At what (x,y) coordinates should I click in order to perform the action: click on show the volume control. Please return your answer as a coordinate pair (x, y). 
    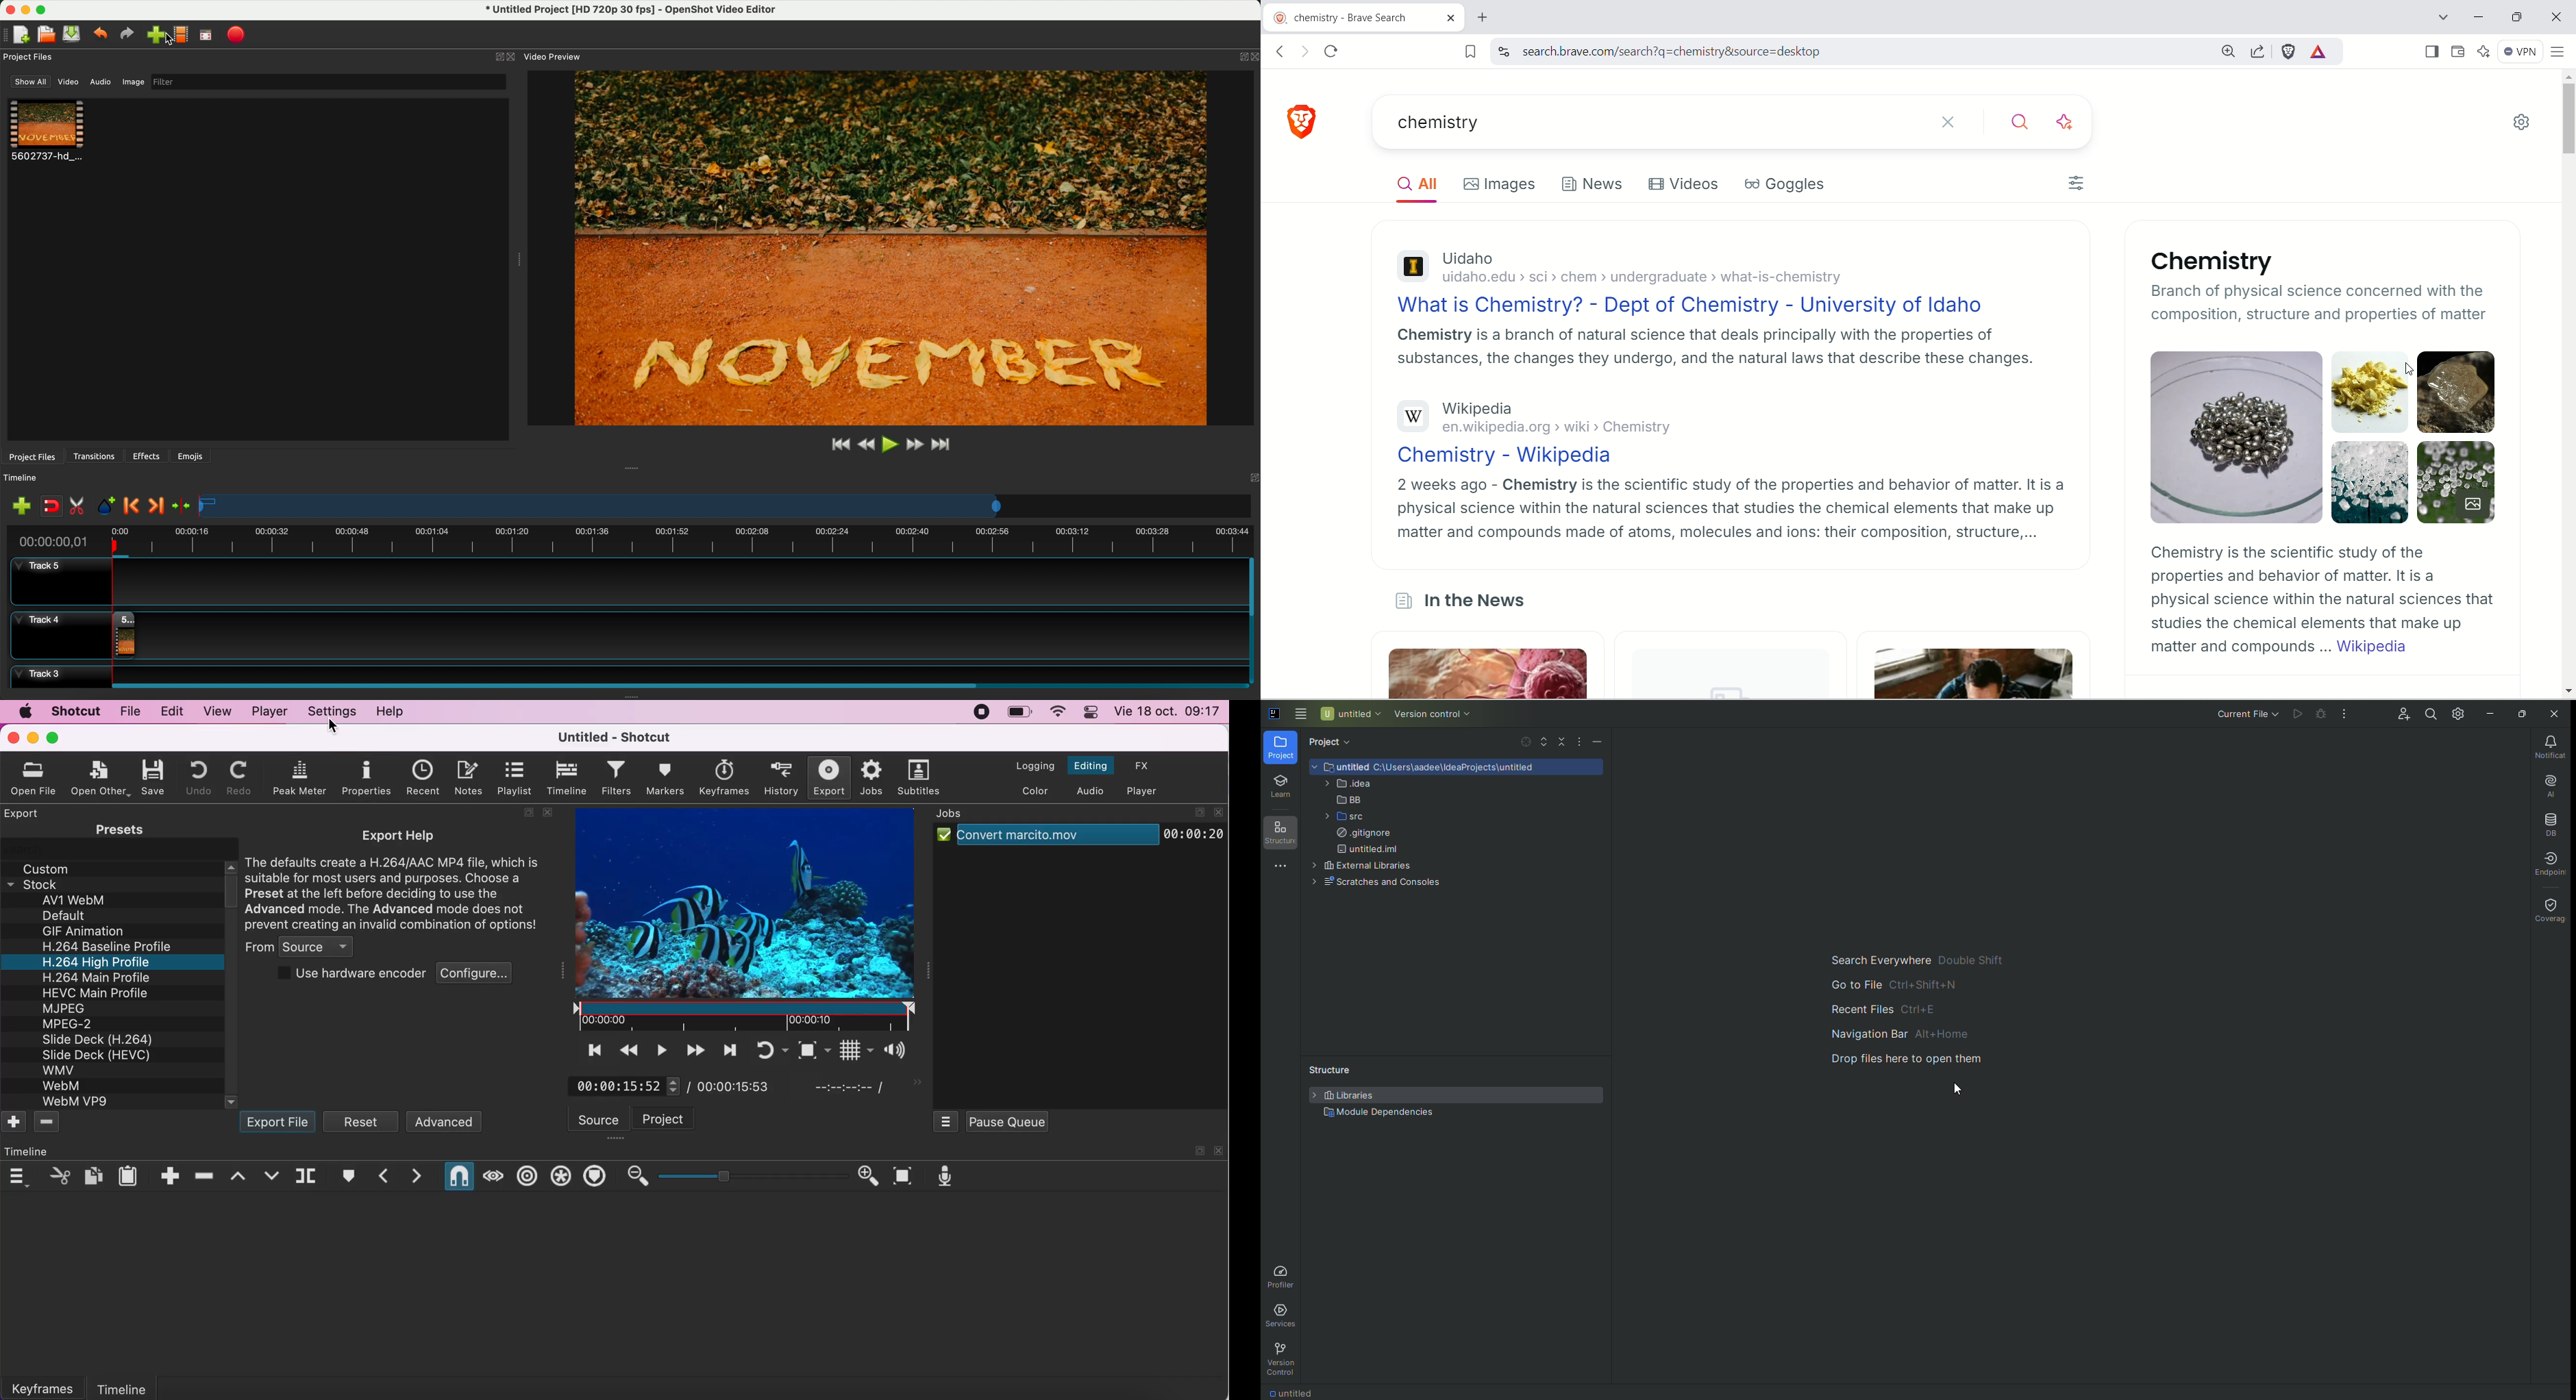
    Looking at the image, I should click on (891, 1052).